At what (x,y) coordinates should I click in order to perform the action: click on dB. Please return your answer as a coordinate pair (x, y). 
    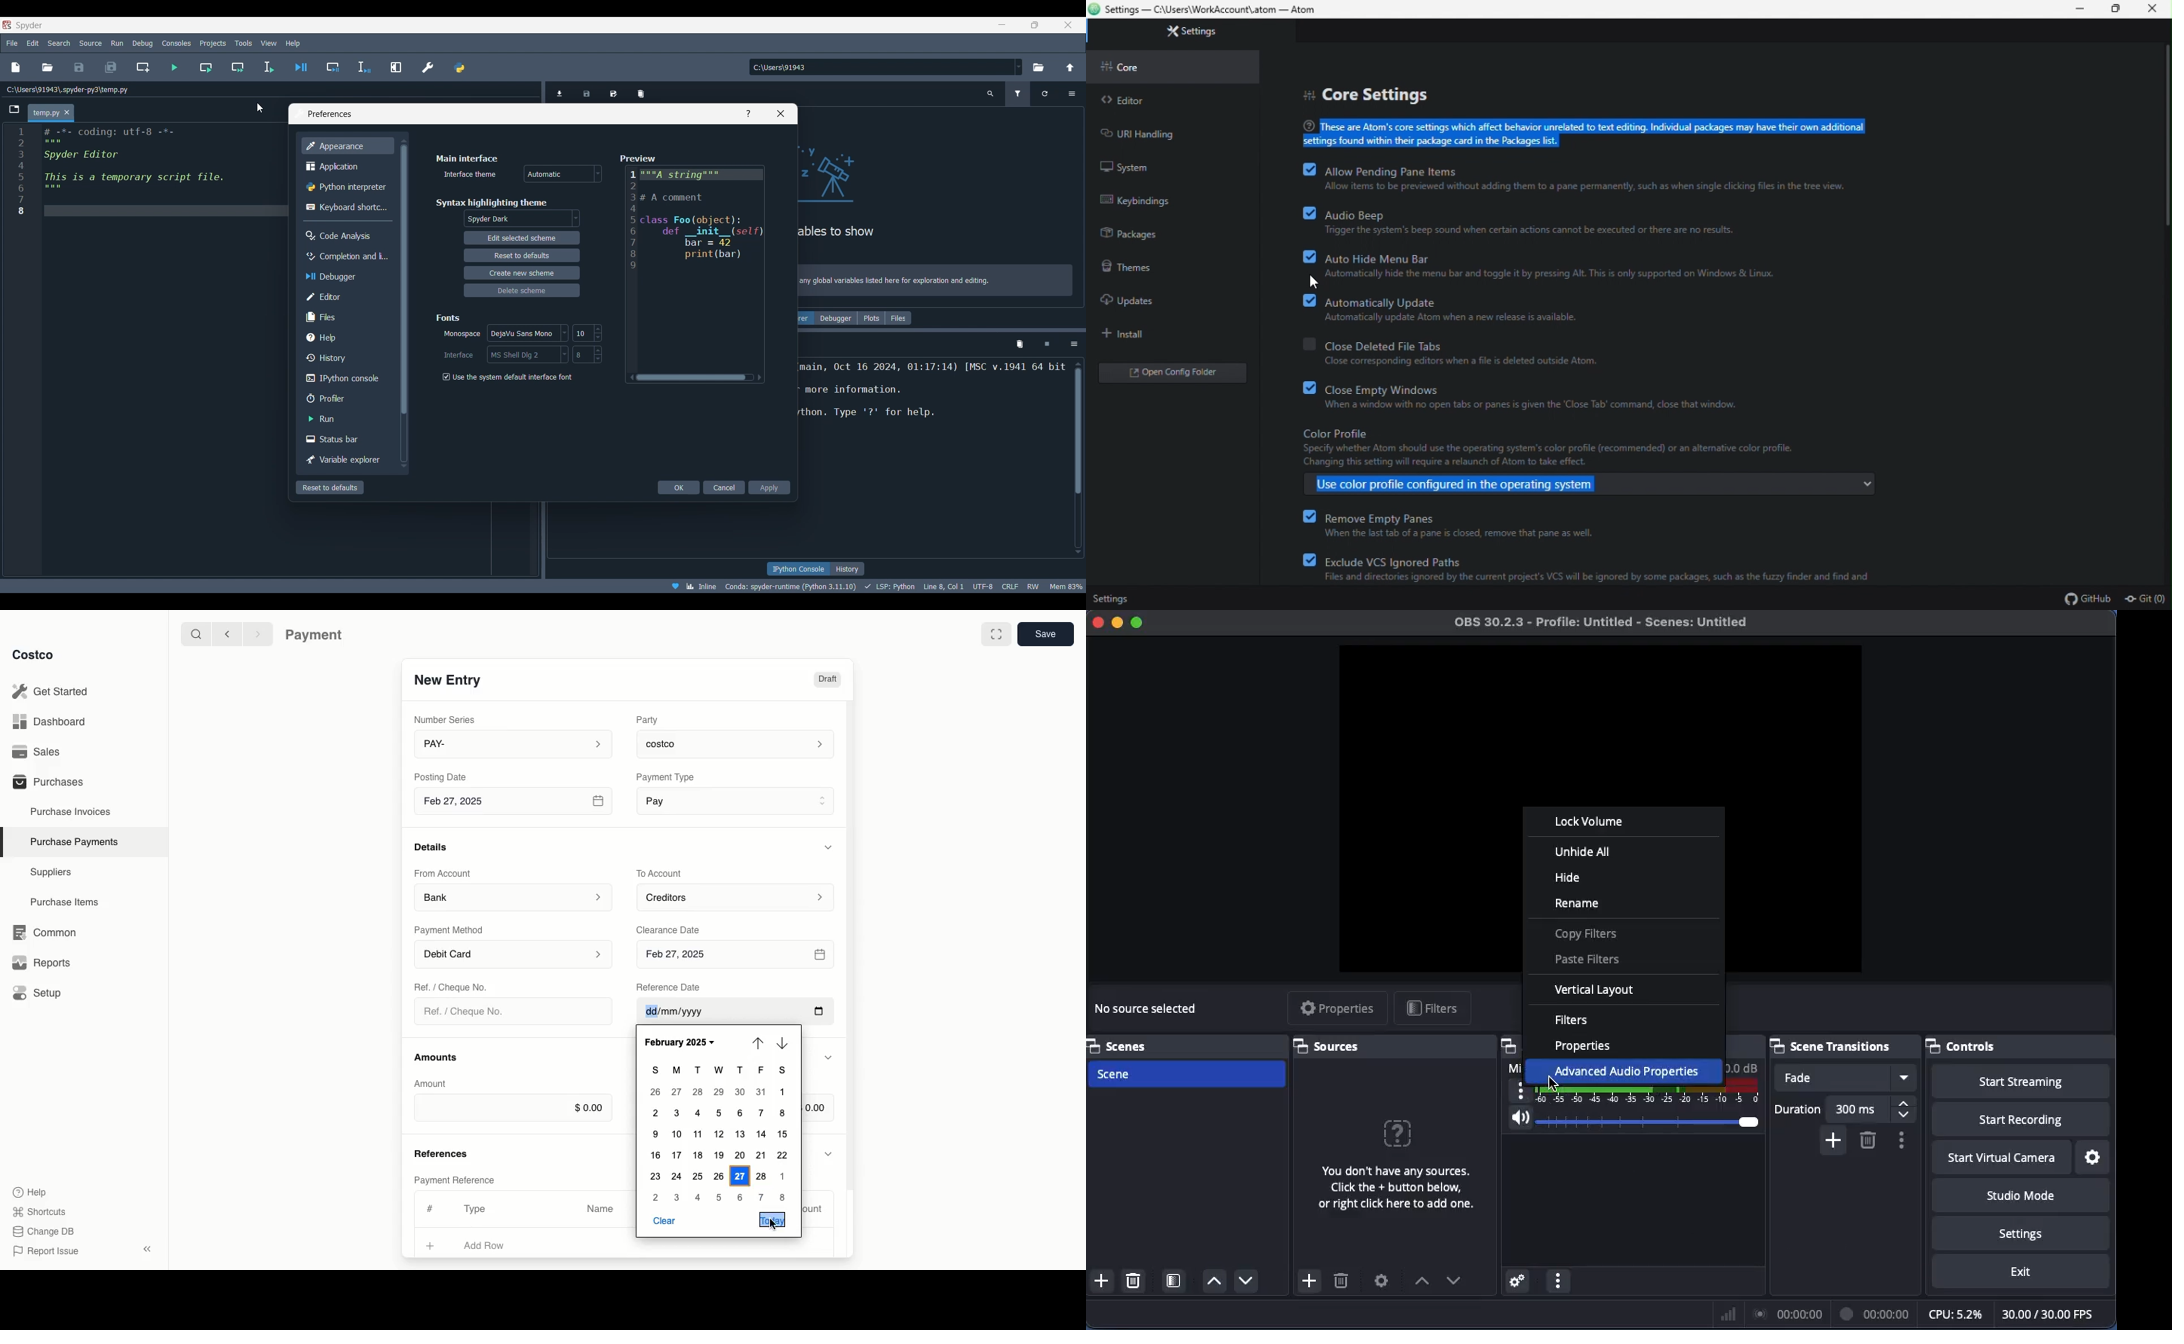
    Looking at the image, I should click on (1743, 1067).